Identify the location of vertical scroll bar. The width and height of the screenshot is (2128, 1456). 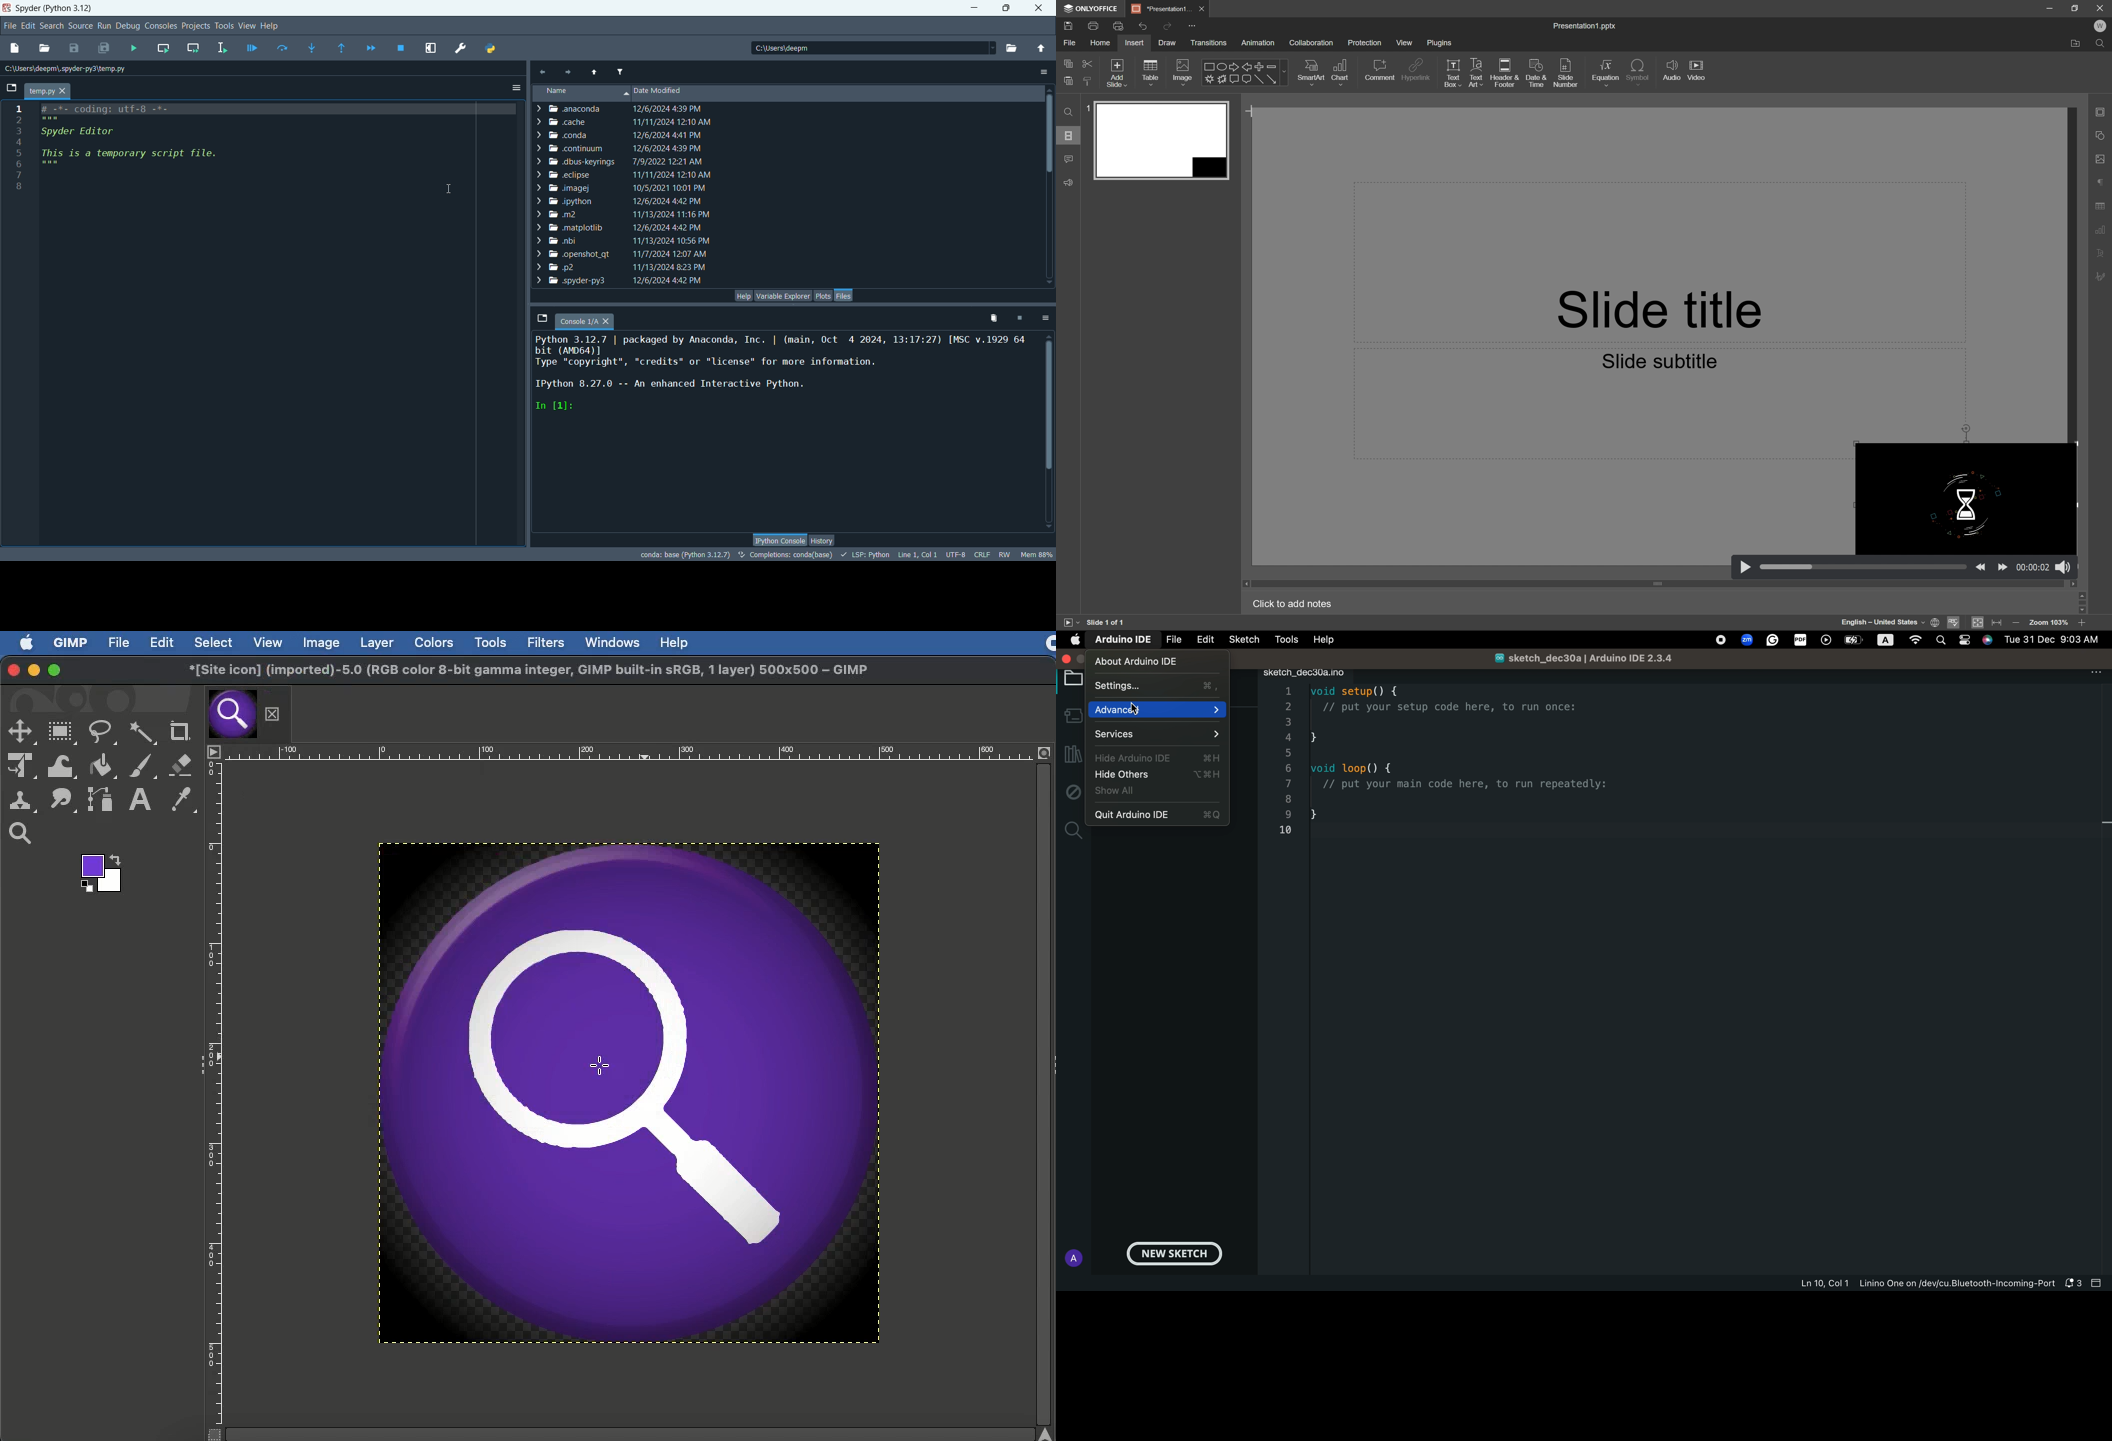
(1049, 185).